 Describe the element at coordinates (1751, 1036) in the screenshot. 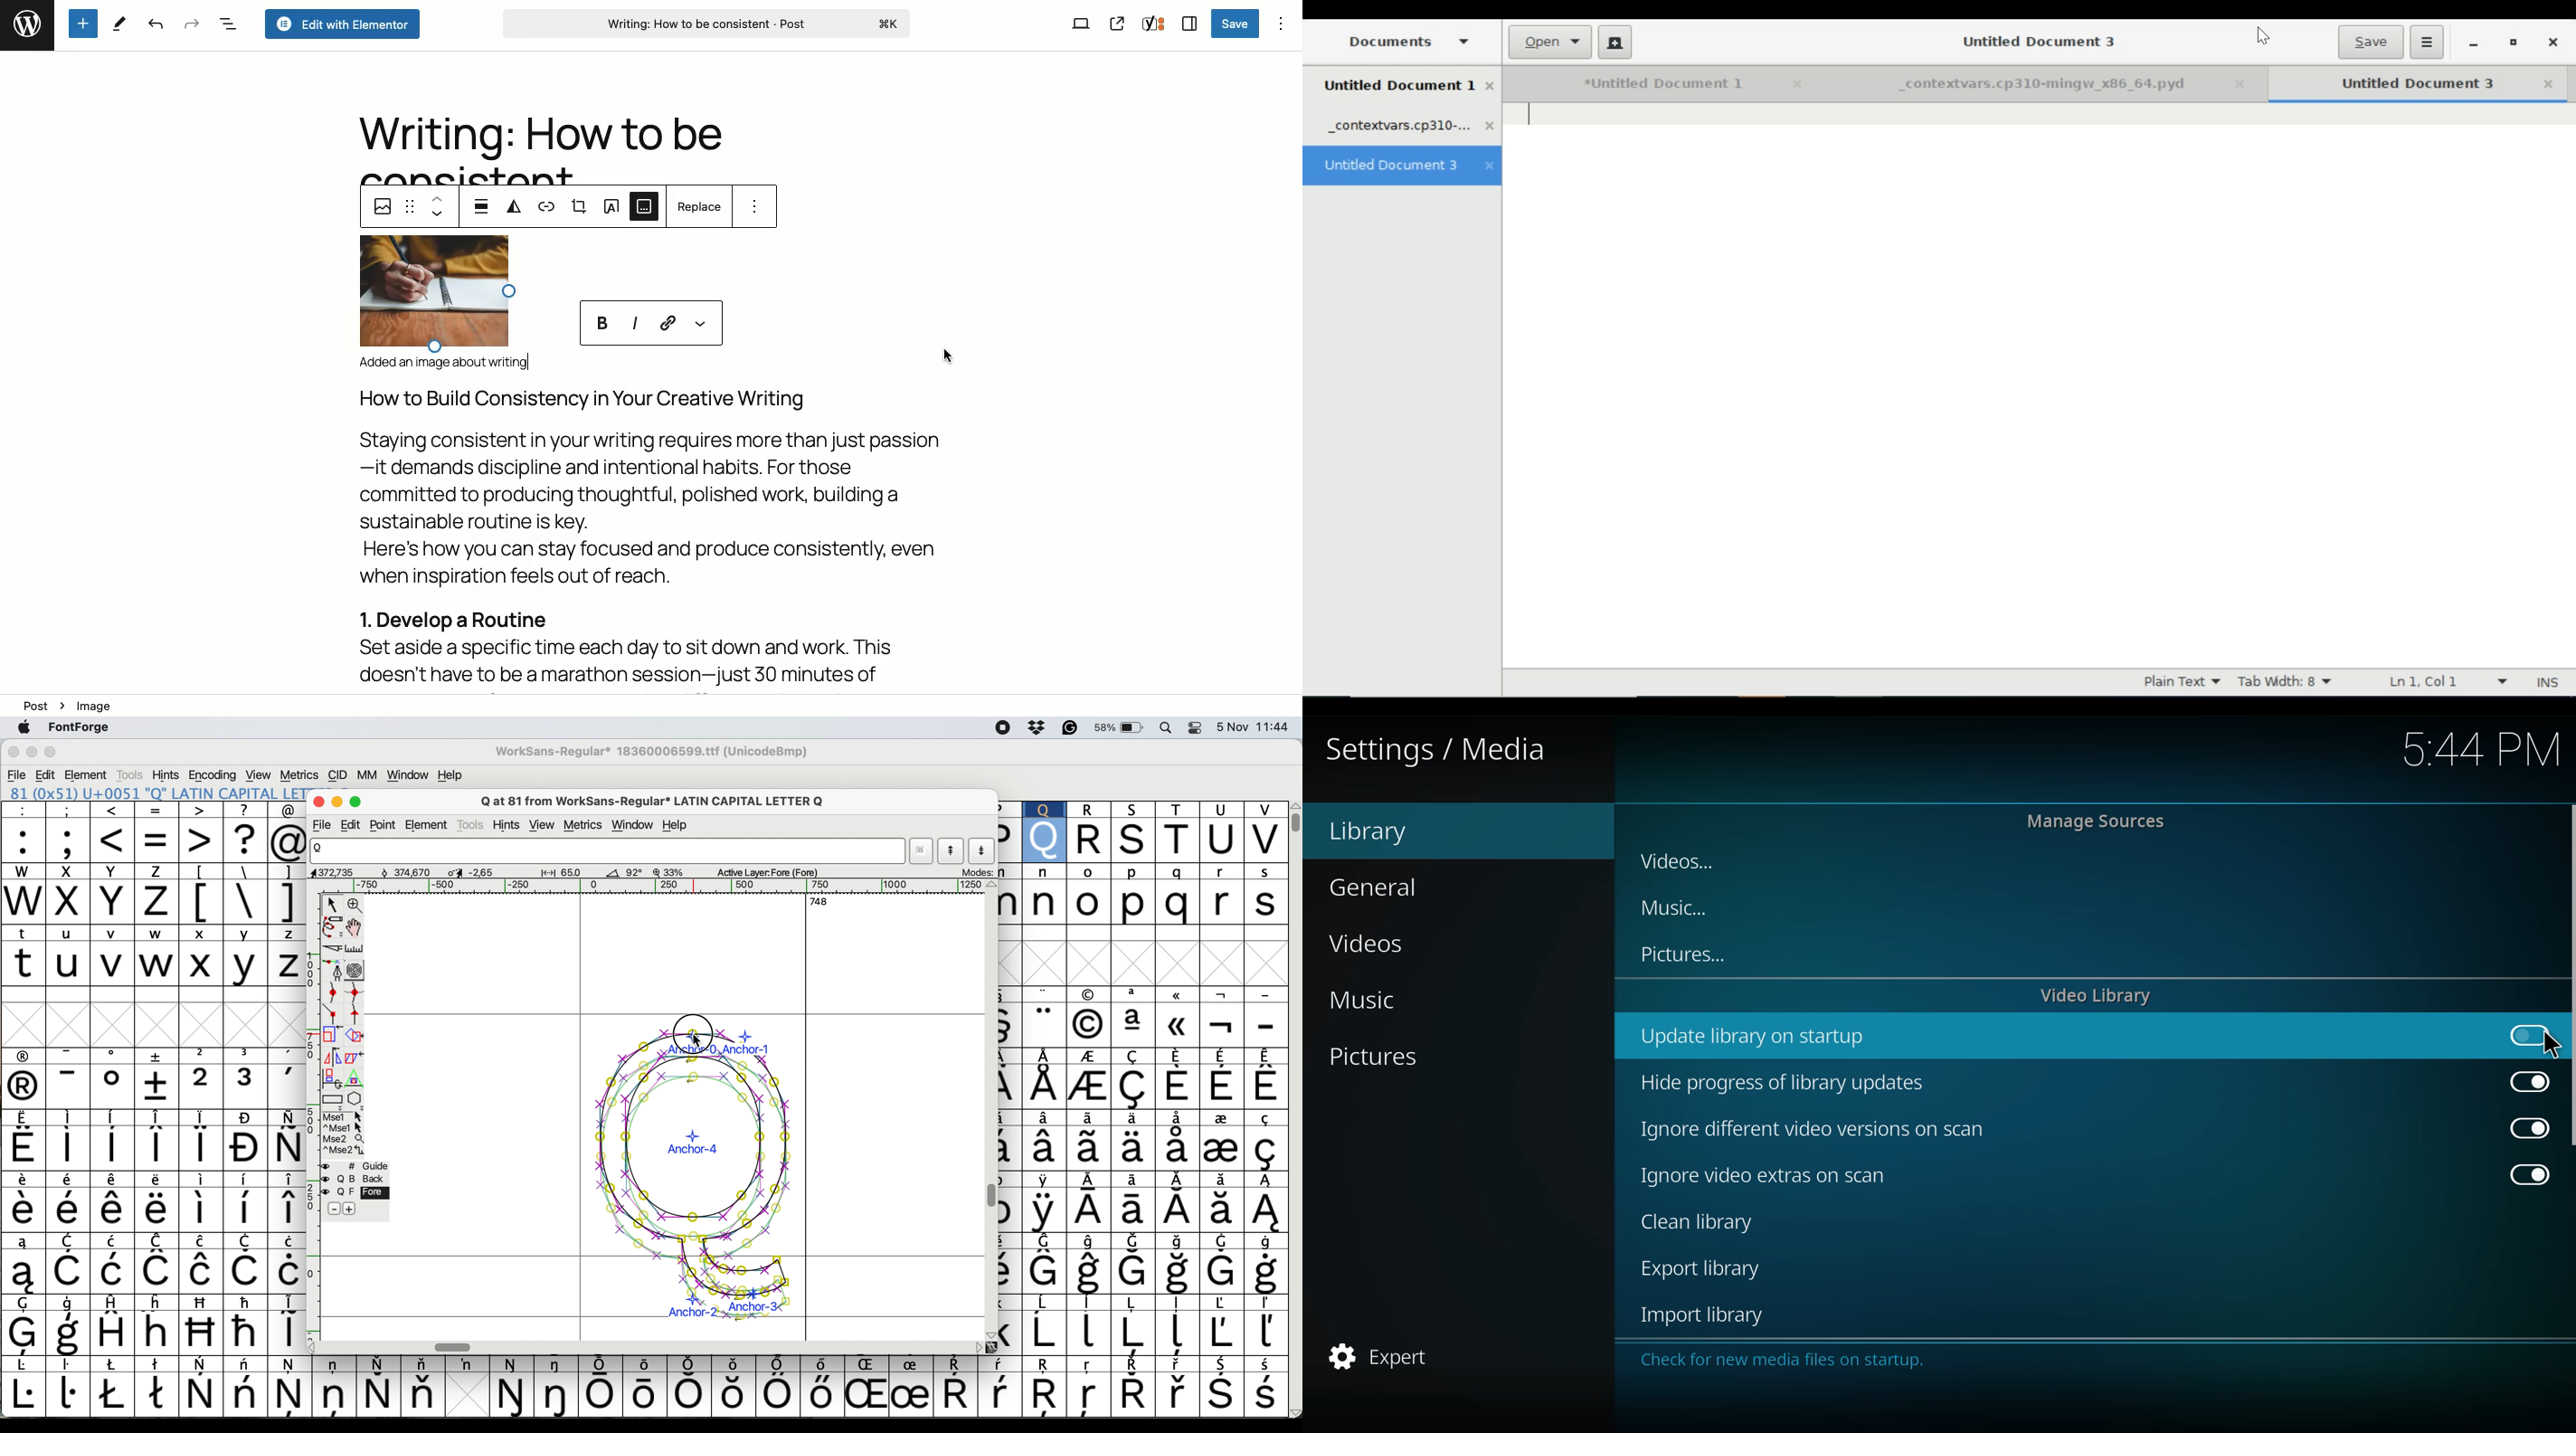

I see `update library on startup` at that location.